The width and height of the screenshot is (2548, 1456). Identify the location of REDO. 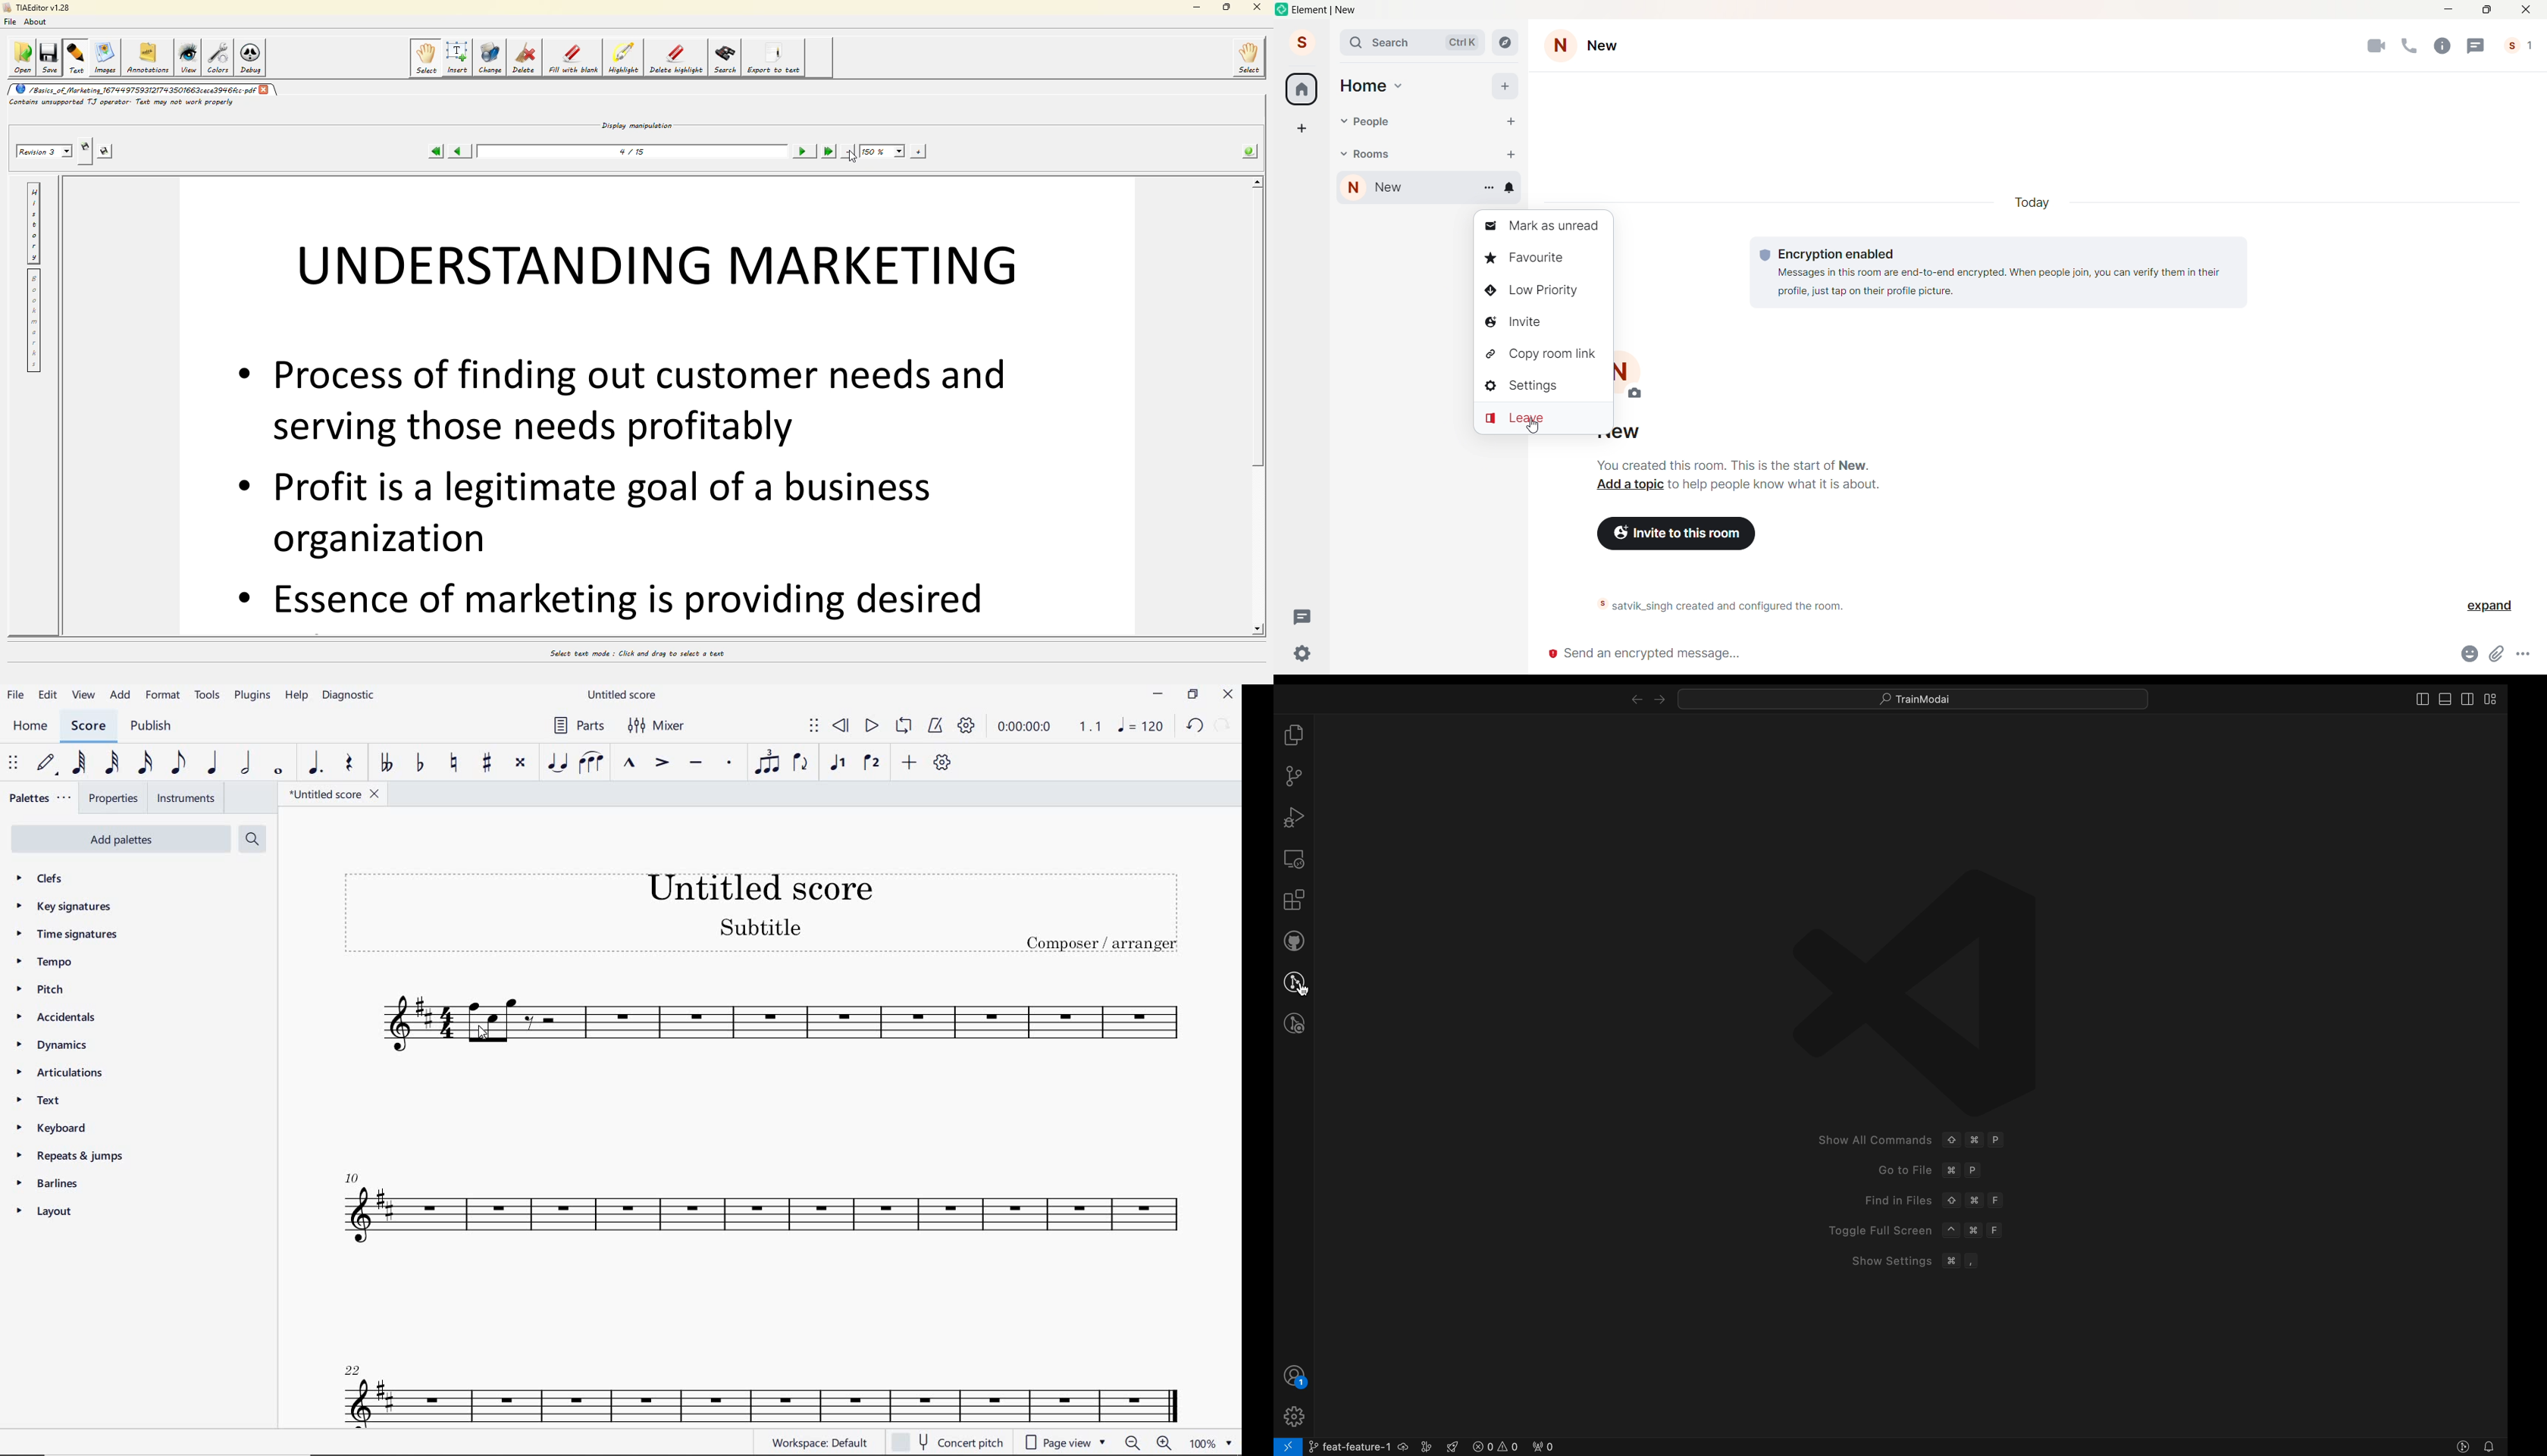
(1223, 725).